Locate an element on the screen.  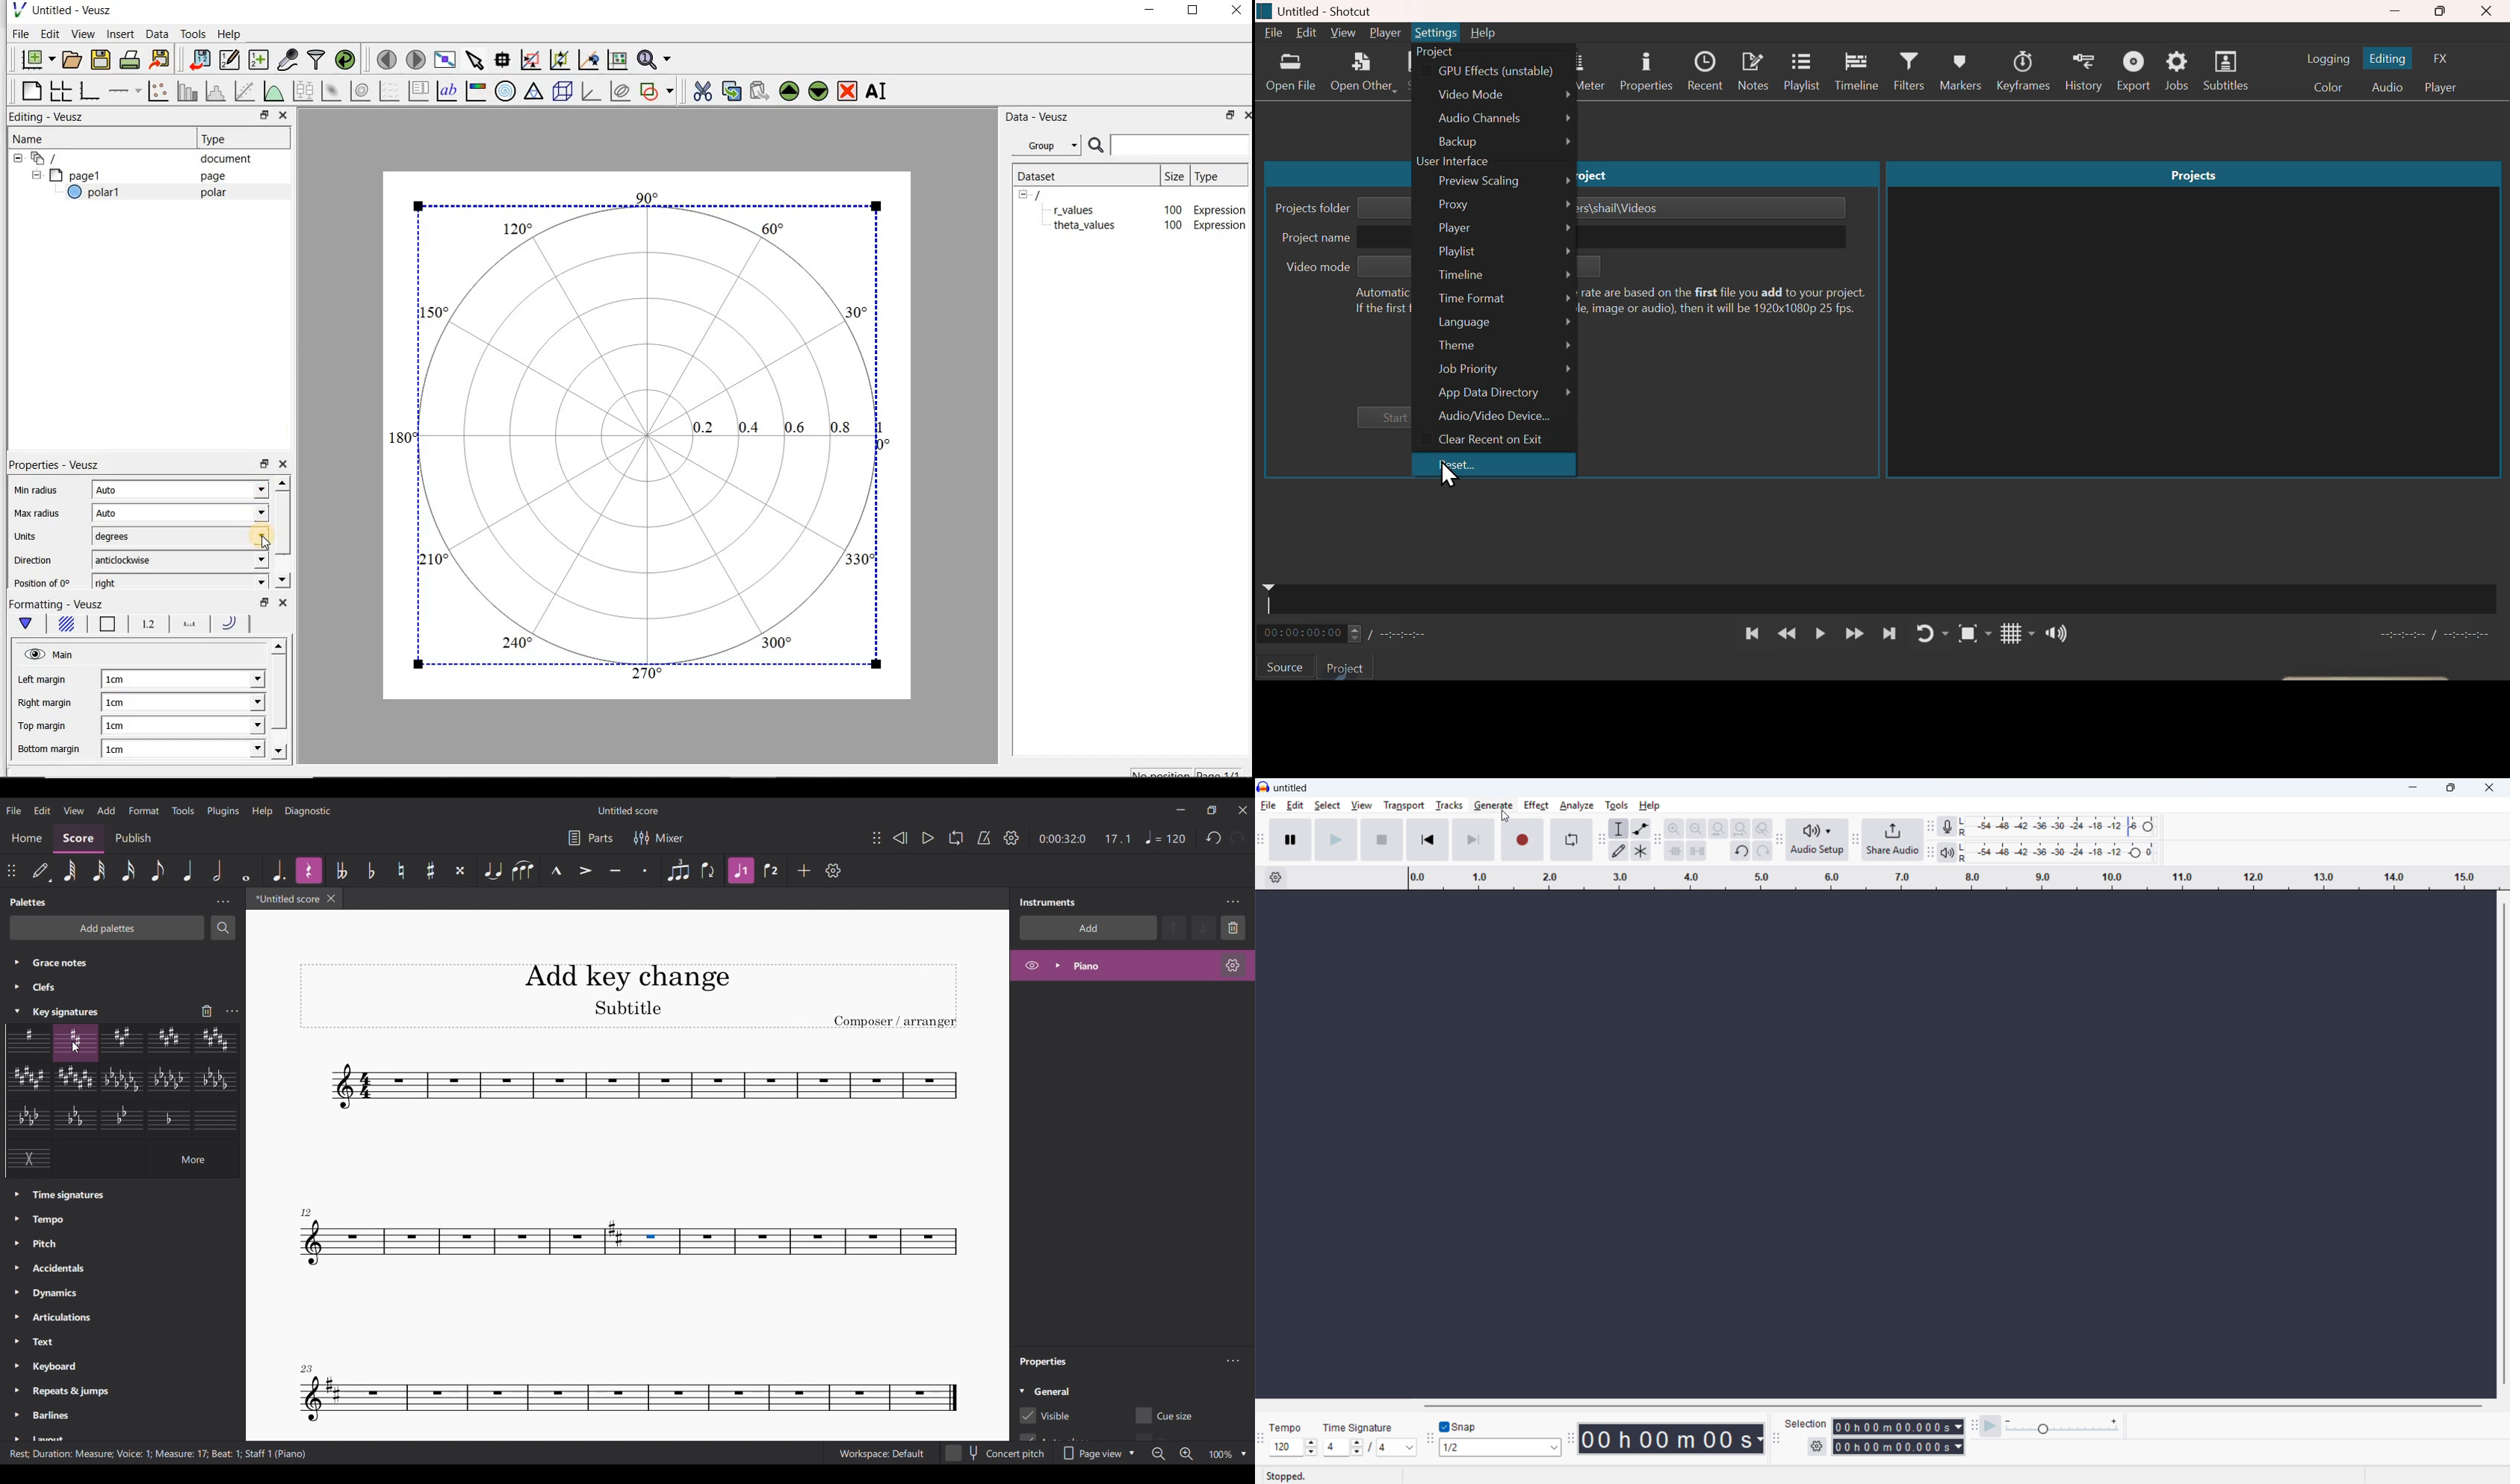
maximise  is located at coordinates (2452, 788).